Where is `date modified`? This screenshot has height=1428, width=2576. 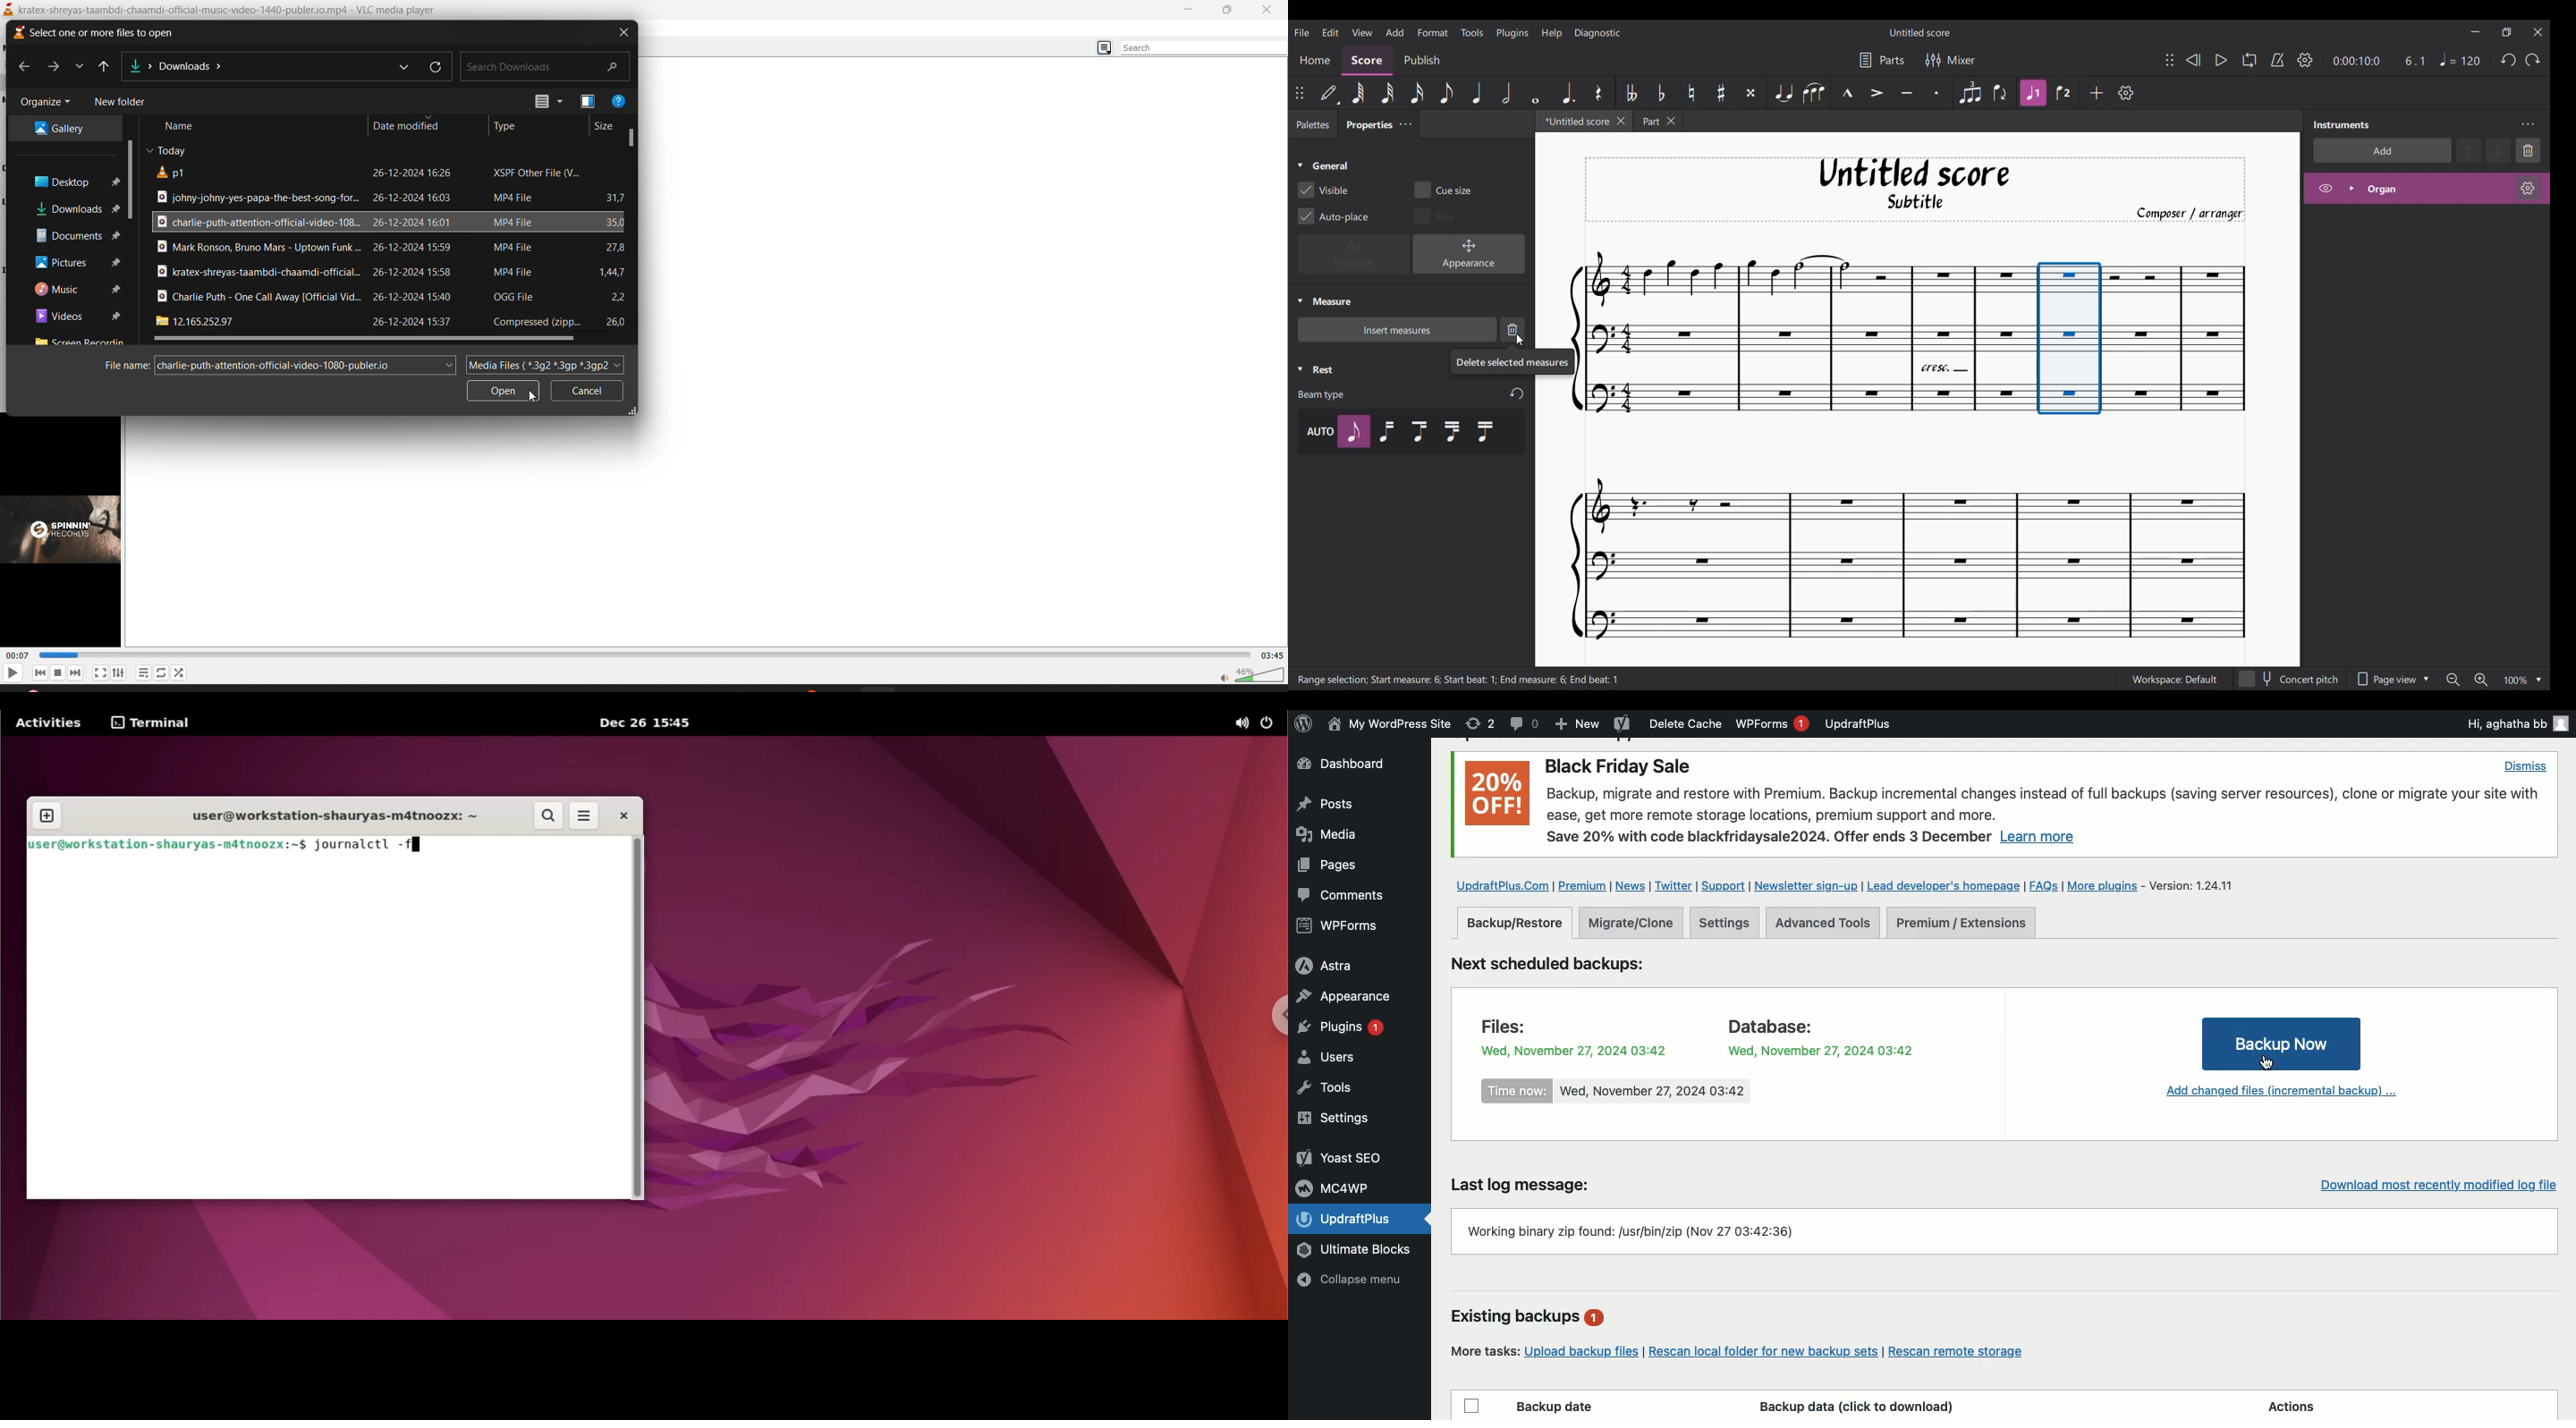 date modified is located at coordinates (419, 245).